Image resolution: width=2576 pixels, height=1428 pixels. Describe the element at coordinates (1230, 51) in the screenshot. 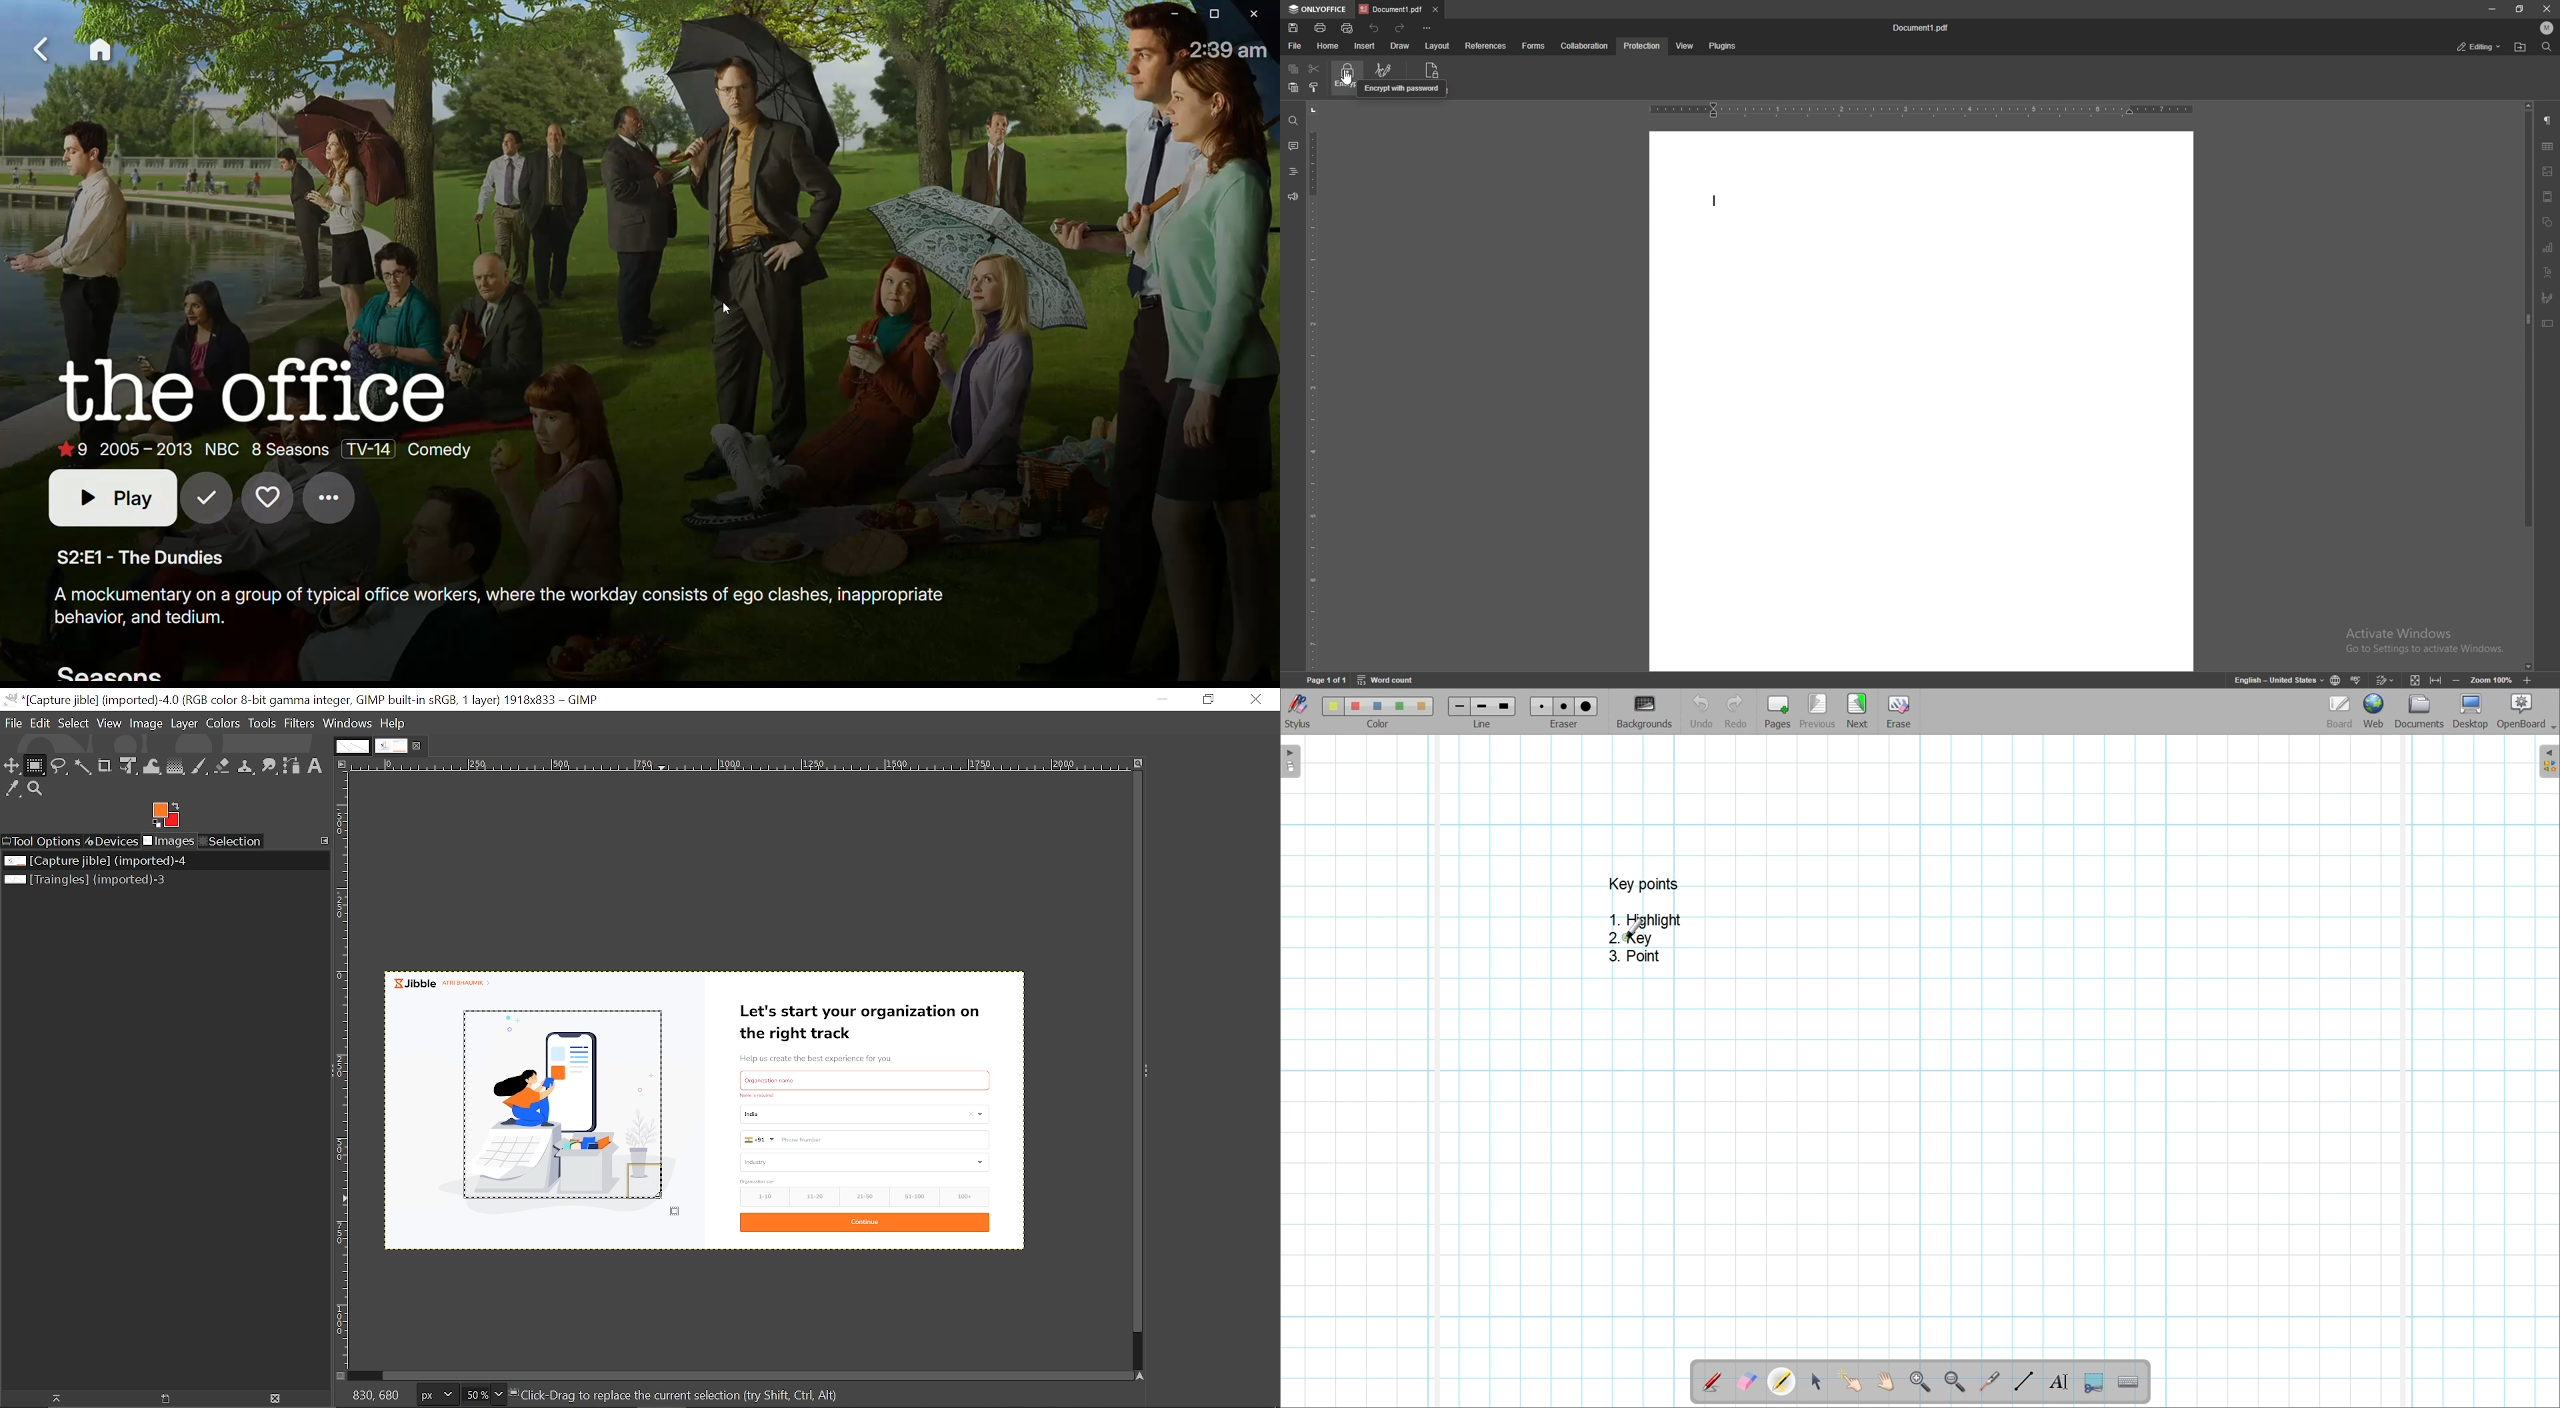

I see `Time` at that location.